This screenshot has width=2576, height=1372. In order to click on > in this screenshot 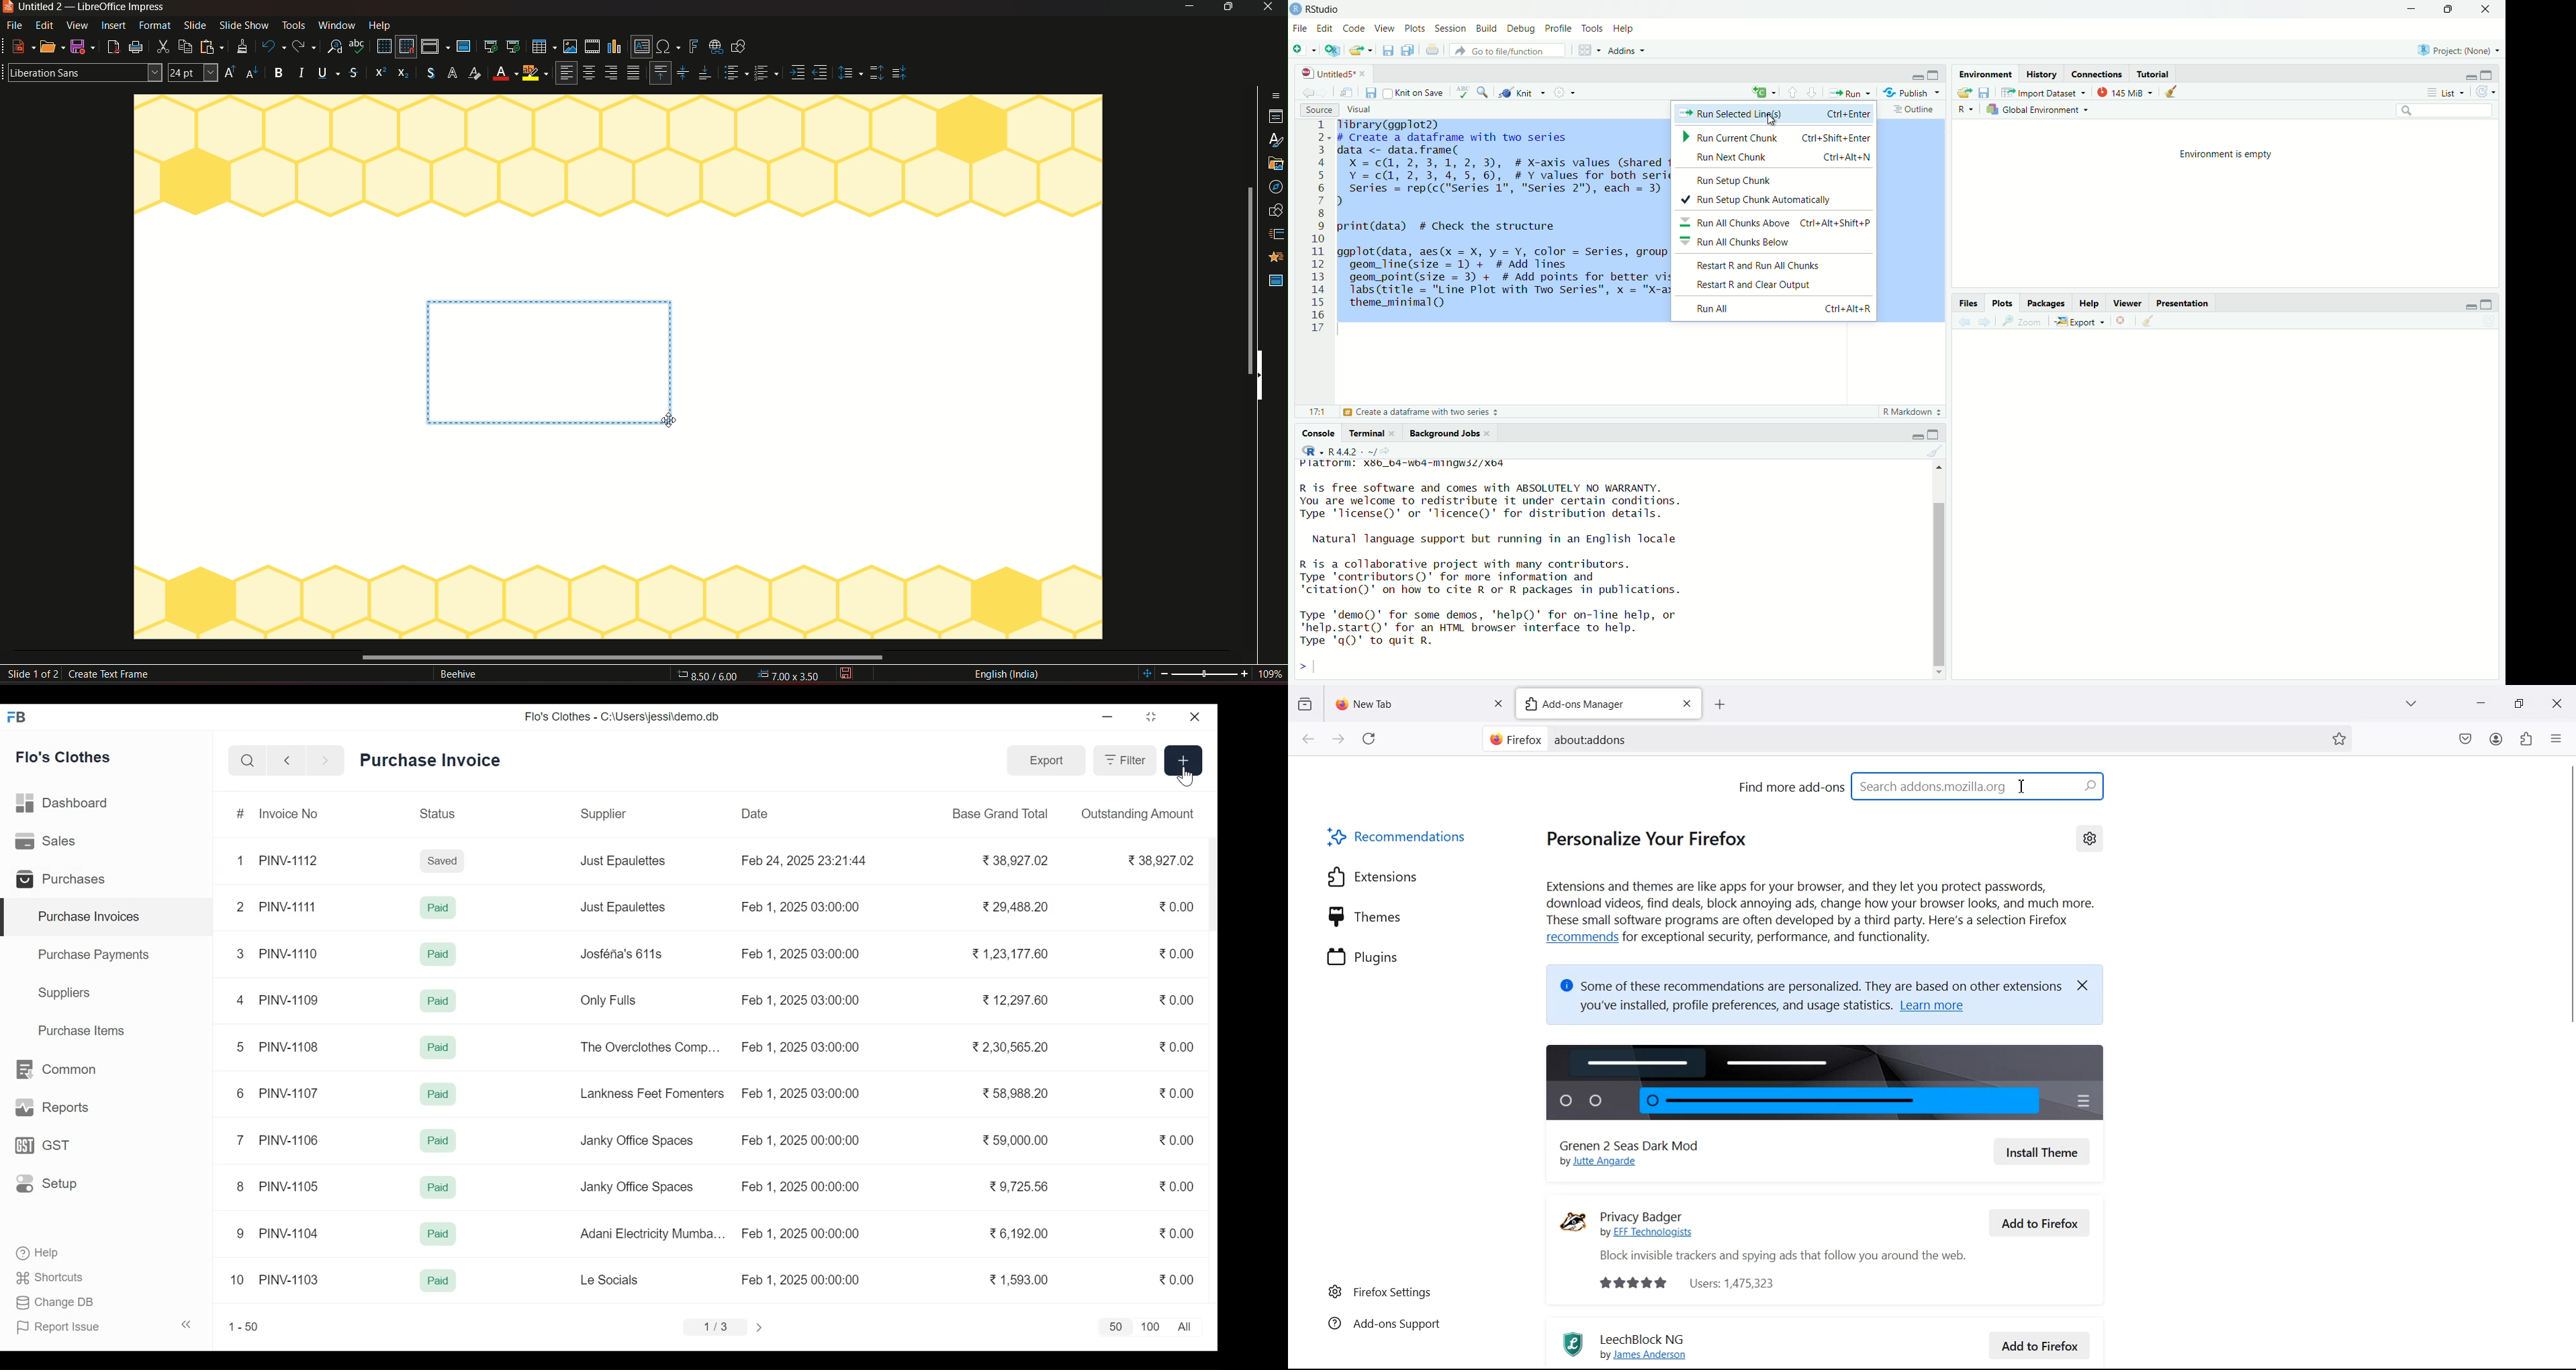, I will do `click(1297, 665)`.